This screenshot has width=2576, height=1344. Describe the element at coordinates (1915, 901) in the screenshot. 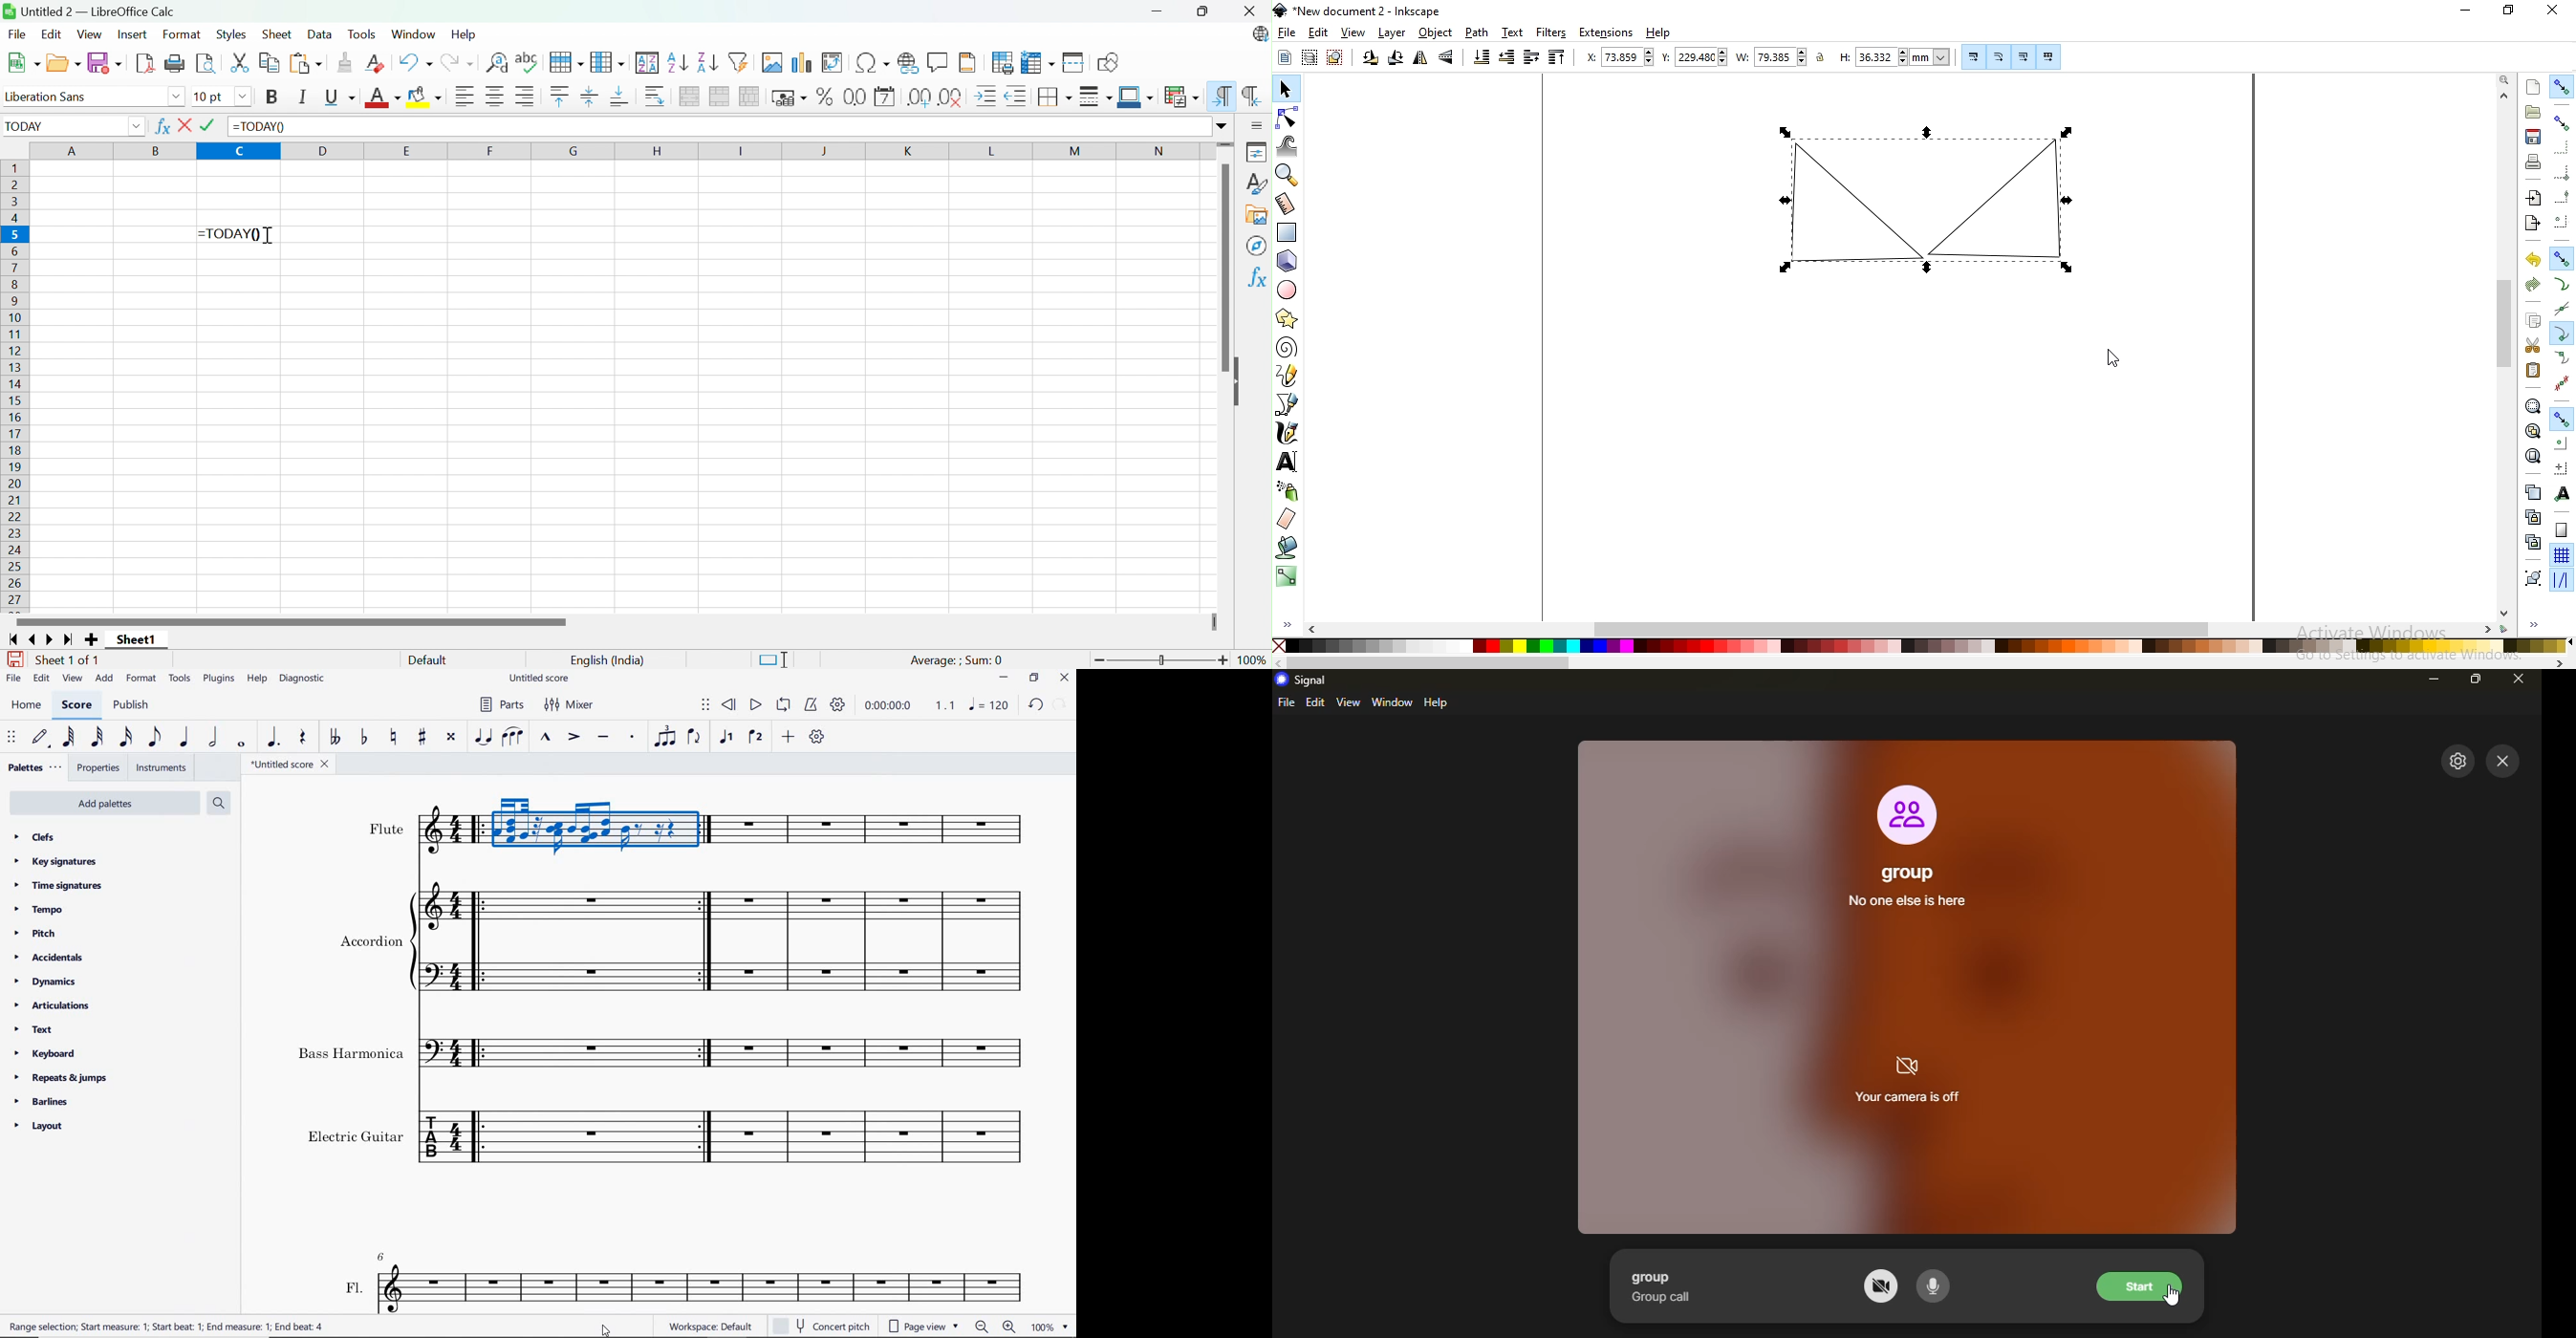

I see `No one else is here` at that location.